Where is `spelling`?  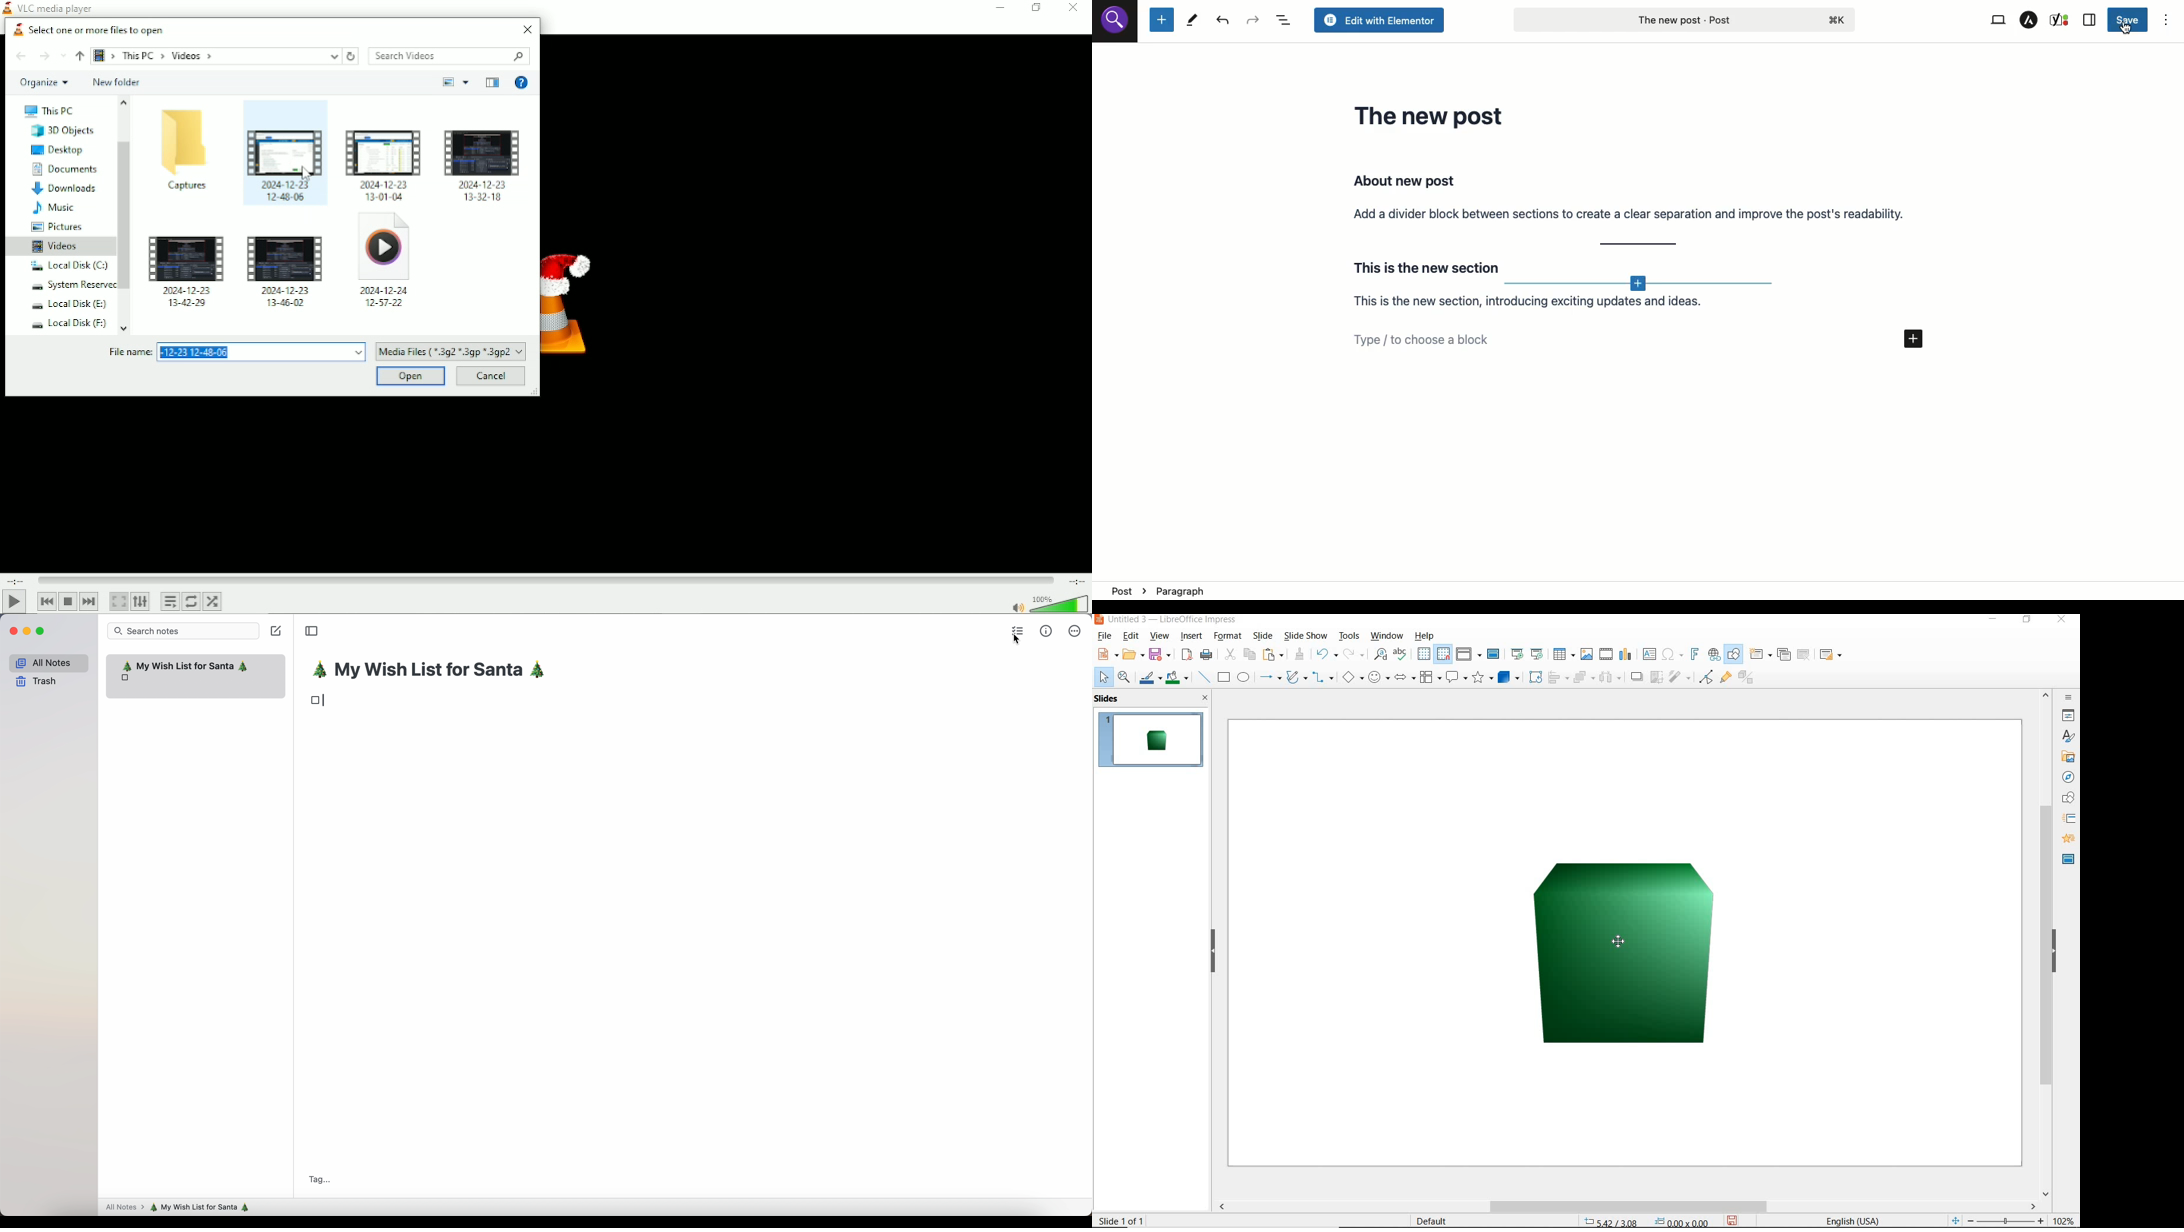 spelling is located at coordinates (1403, 654).